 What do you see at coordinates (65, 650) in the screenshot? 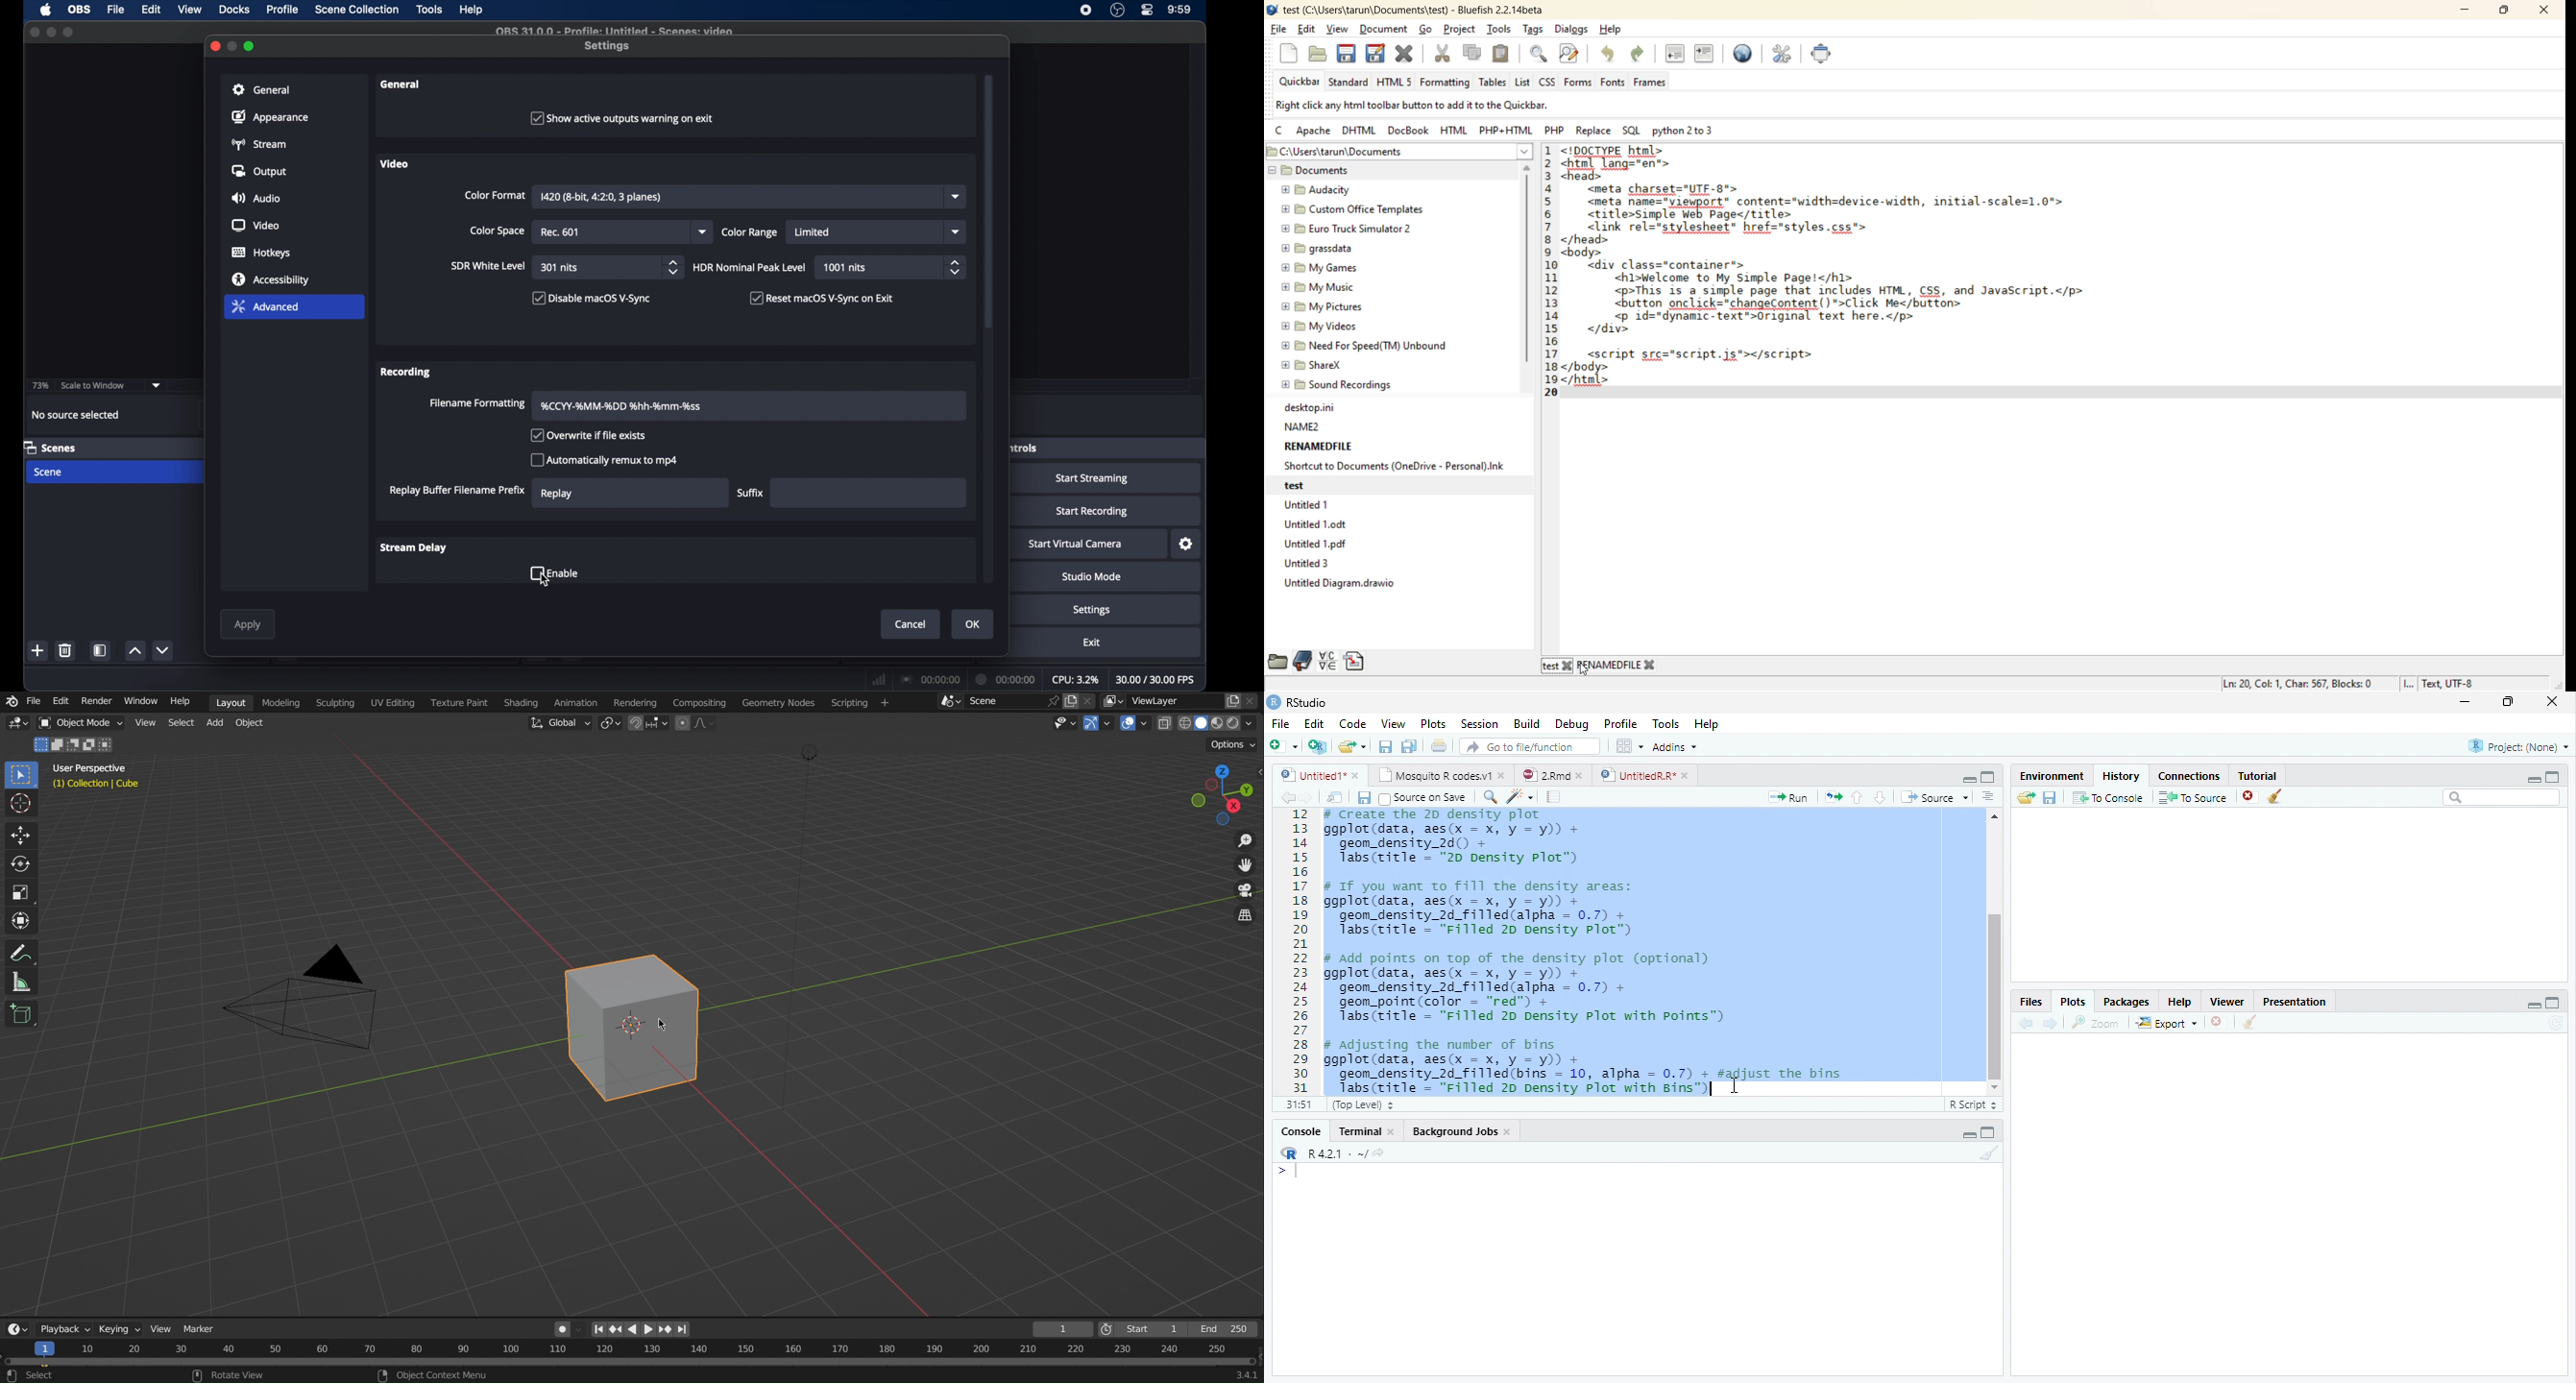
I see `delete` at bounding box center [65, 650].